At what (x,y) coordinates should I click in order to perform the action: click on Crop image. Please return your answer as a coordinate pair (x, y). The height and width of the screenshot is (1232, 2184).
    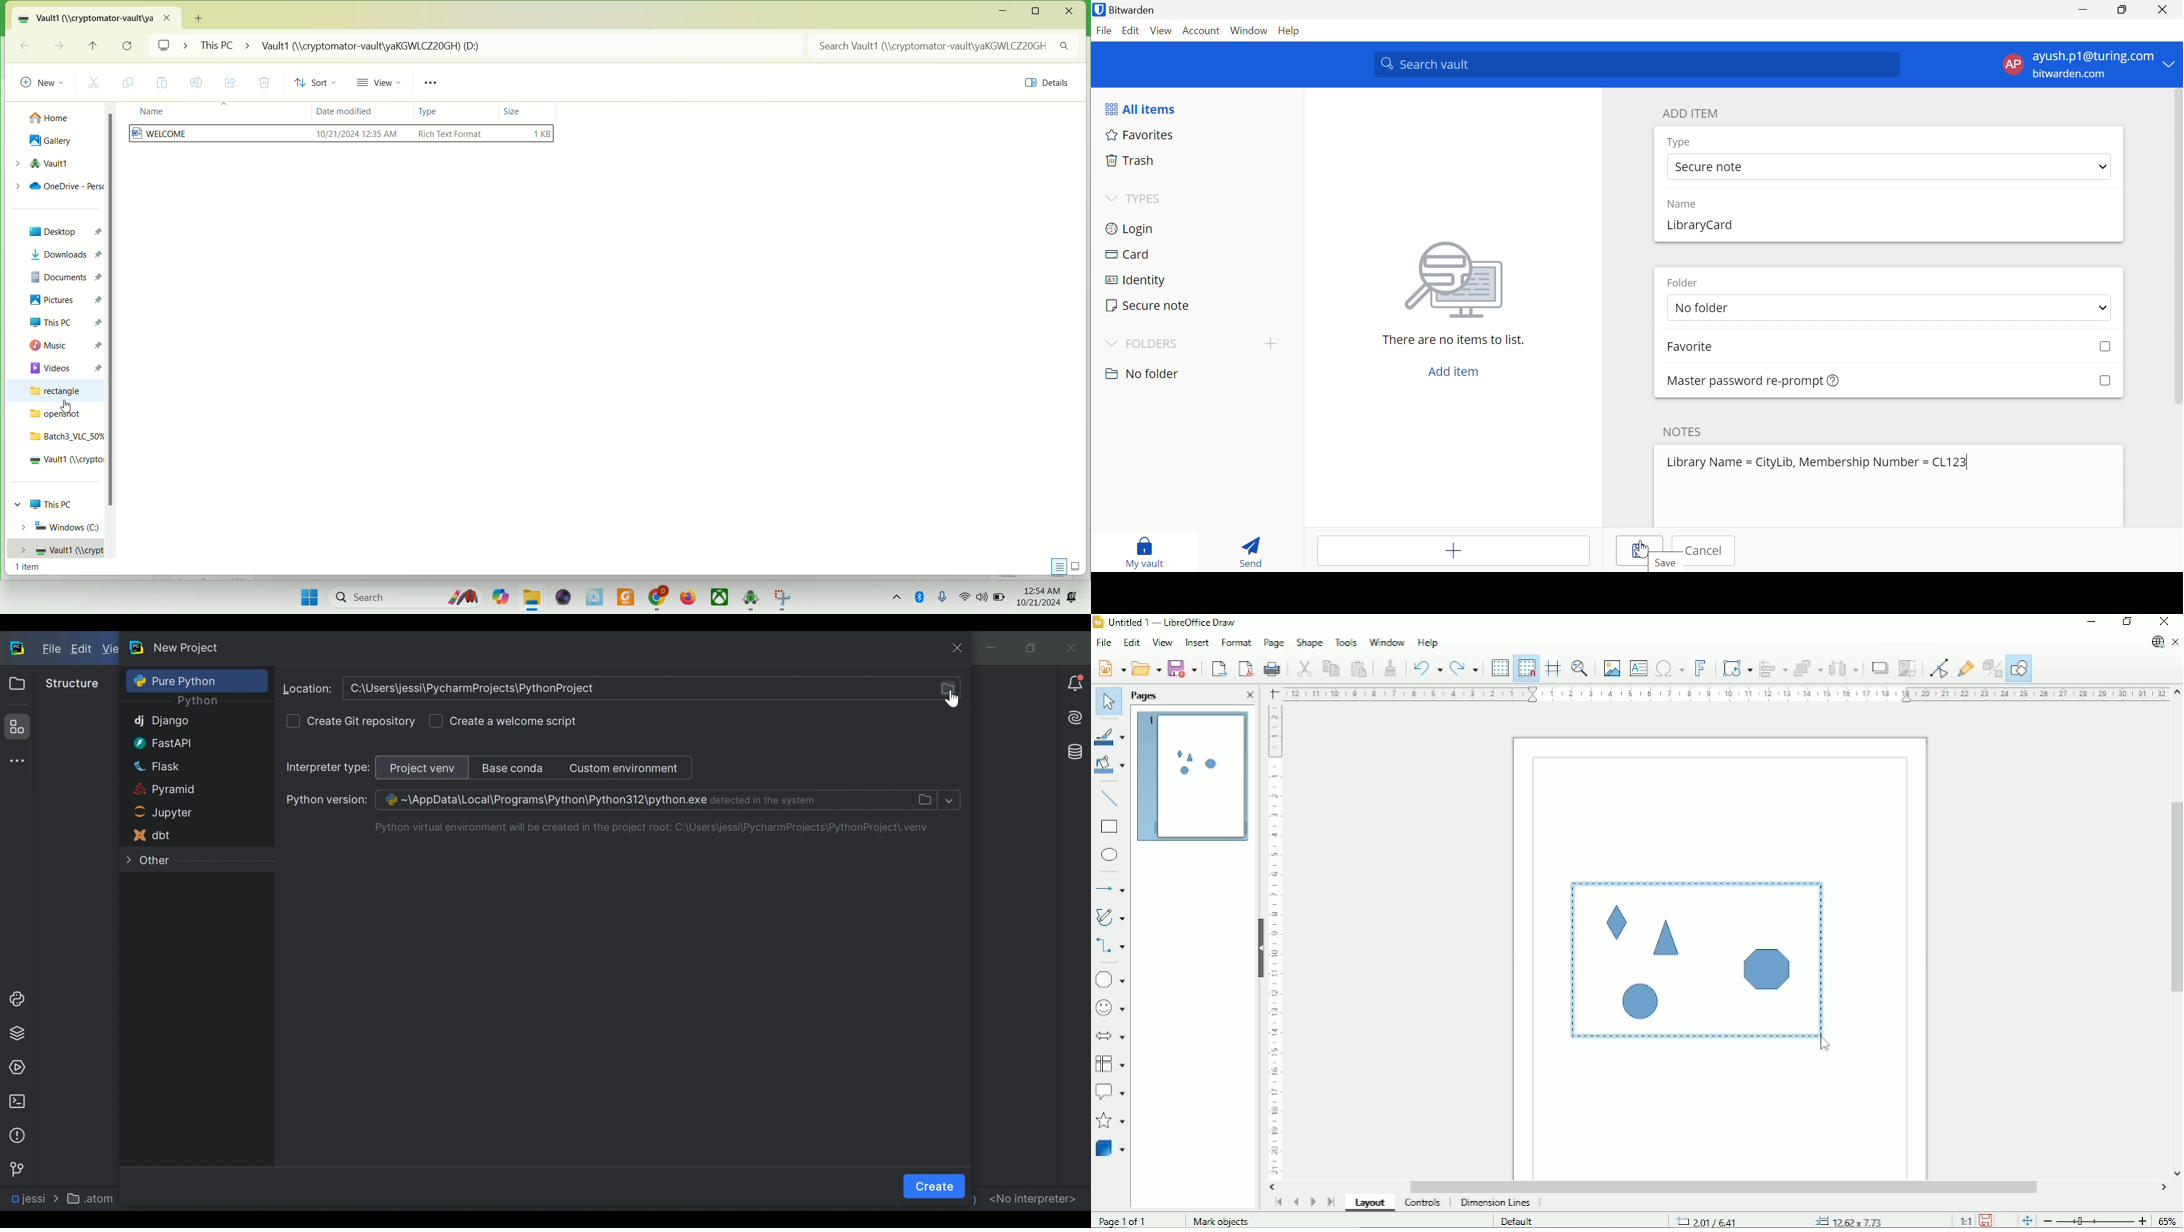
    Looking at the image, I should click on (1906, 669).